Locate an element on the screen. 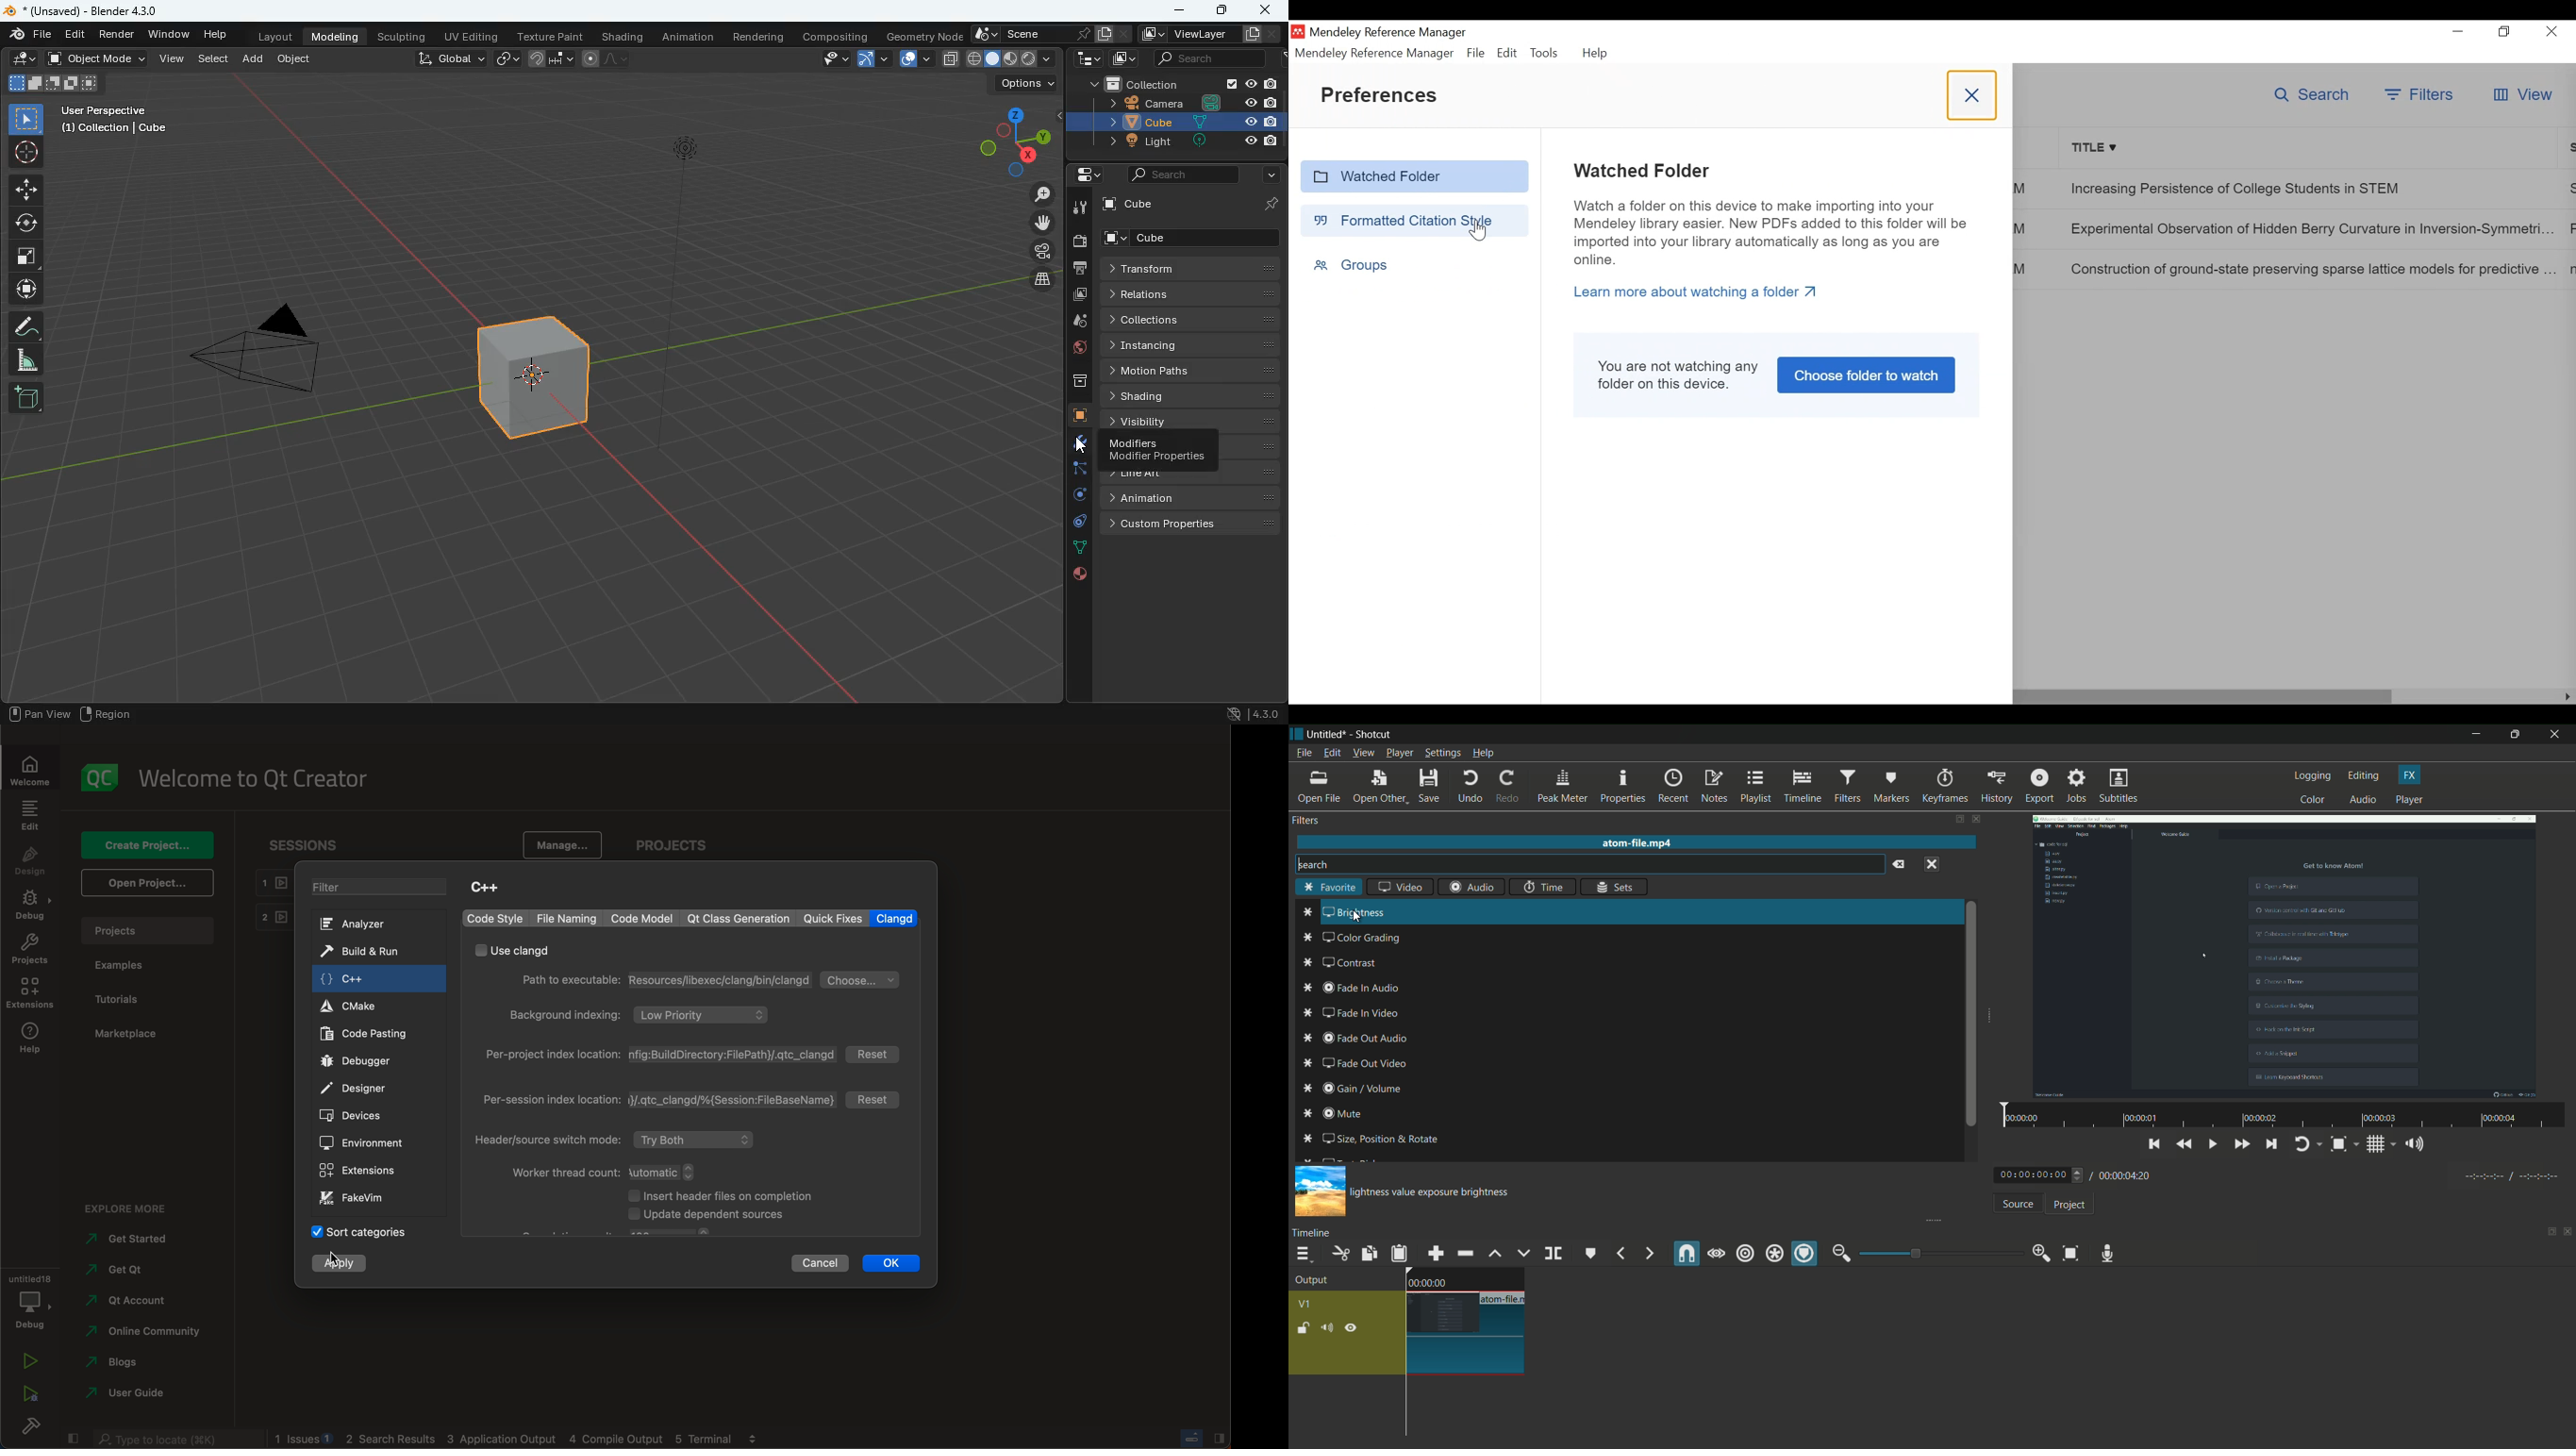 The height and width of the screenshot is (1456, 2576). File is located at coordinates (1475, 53).